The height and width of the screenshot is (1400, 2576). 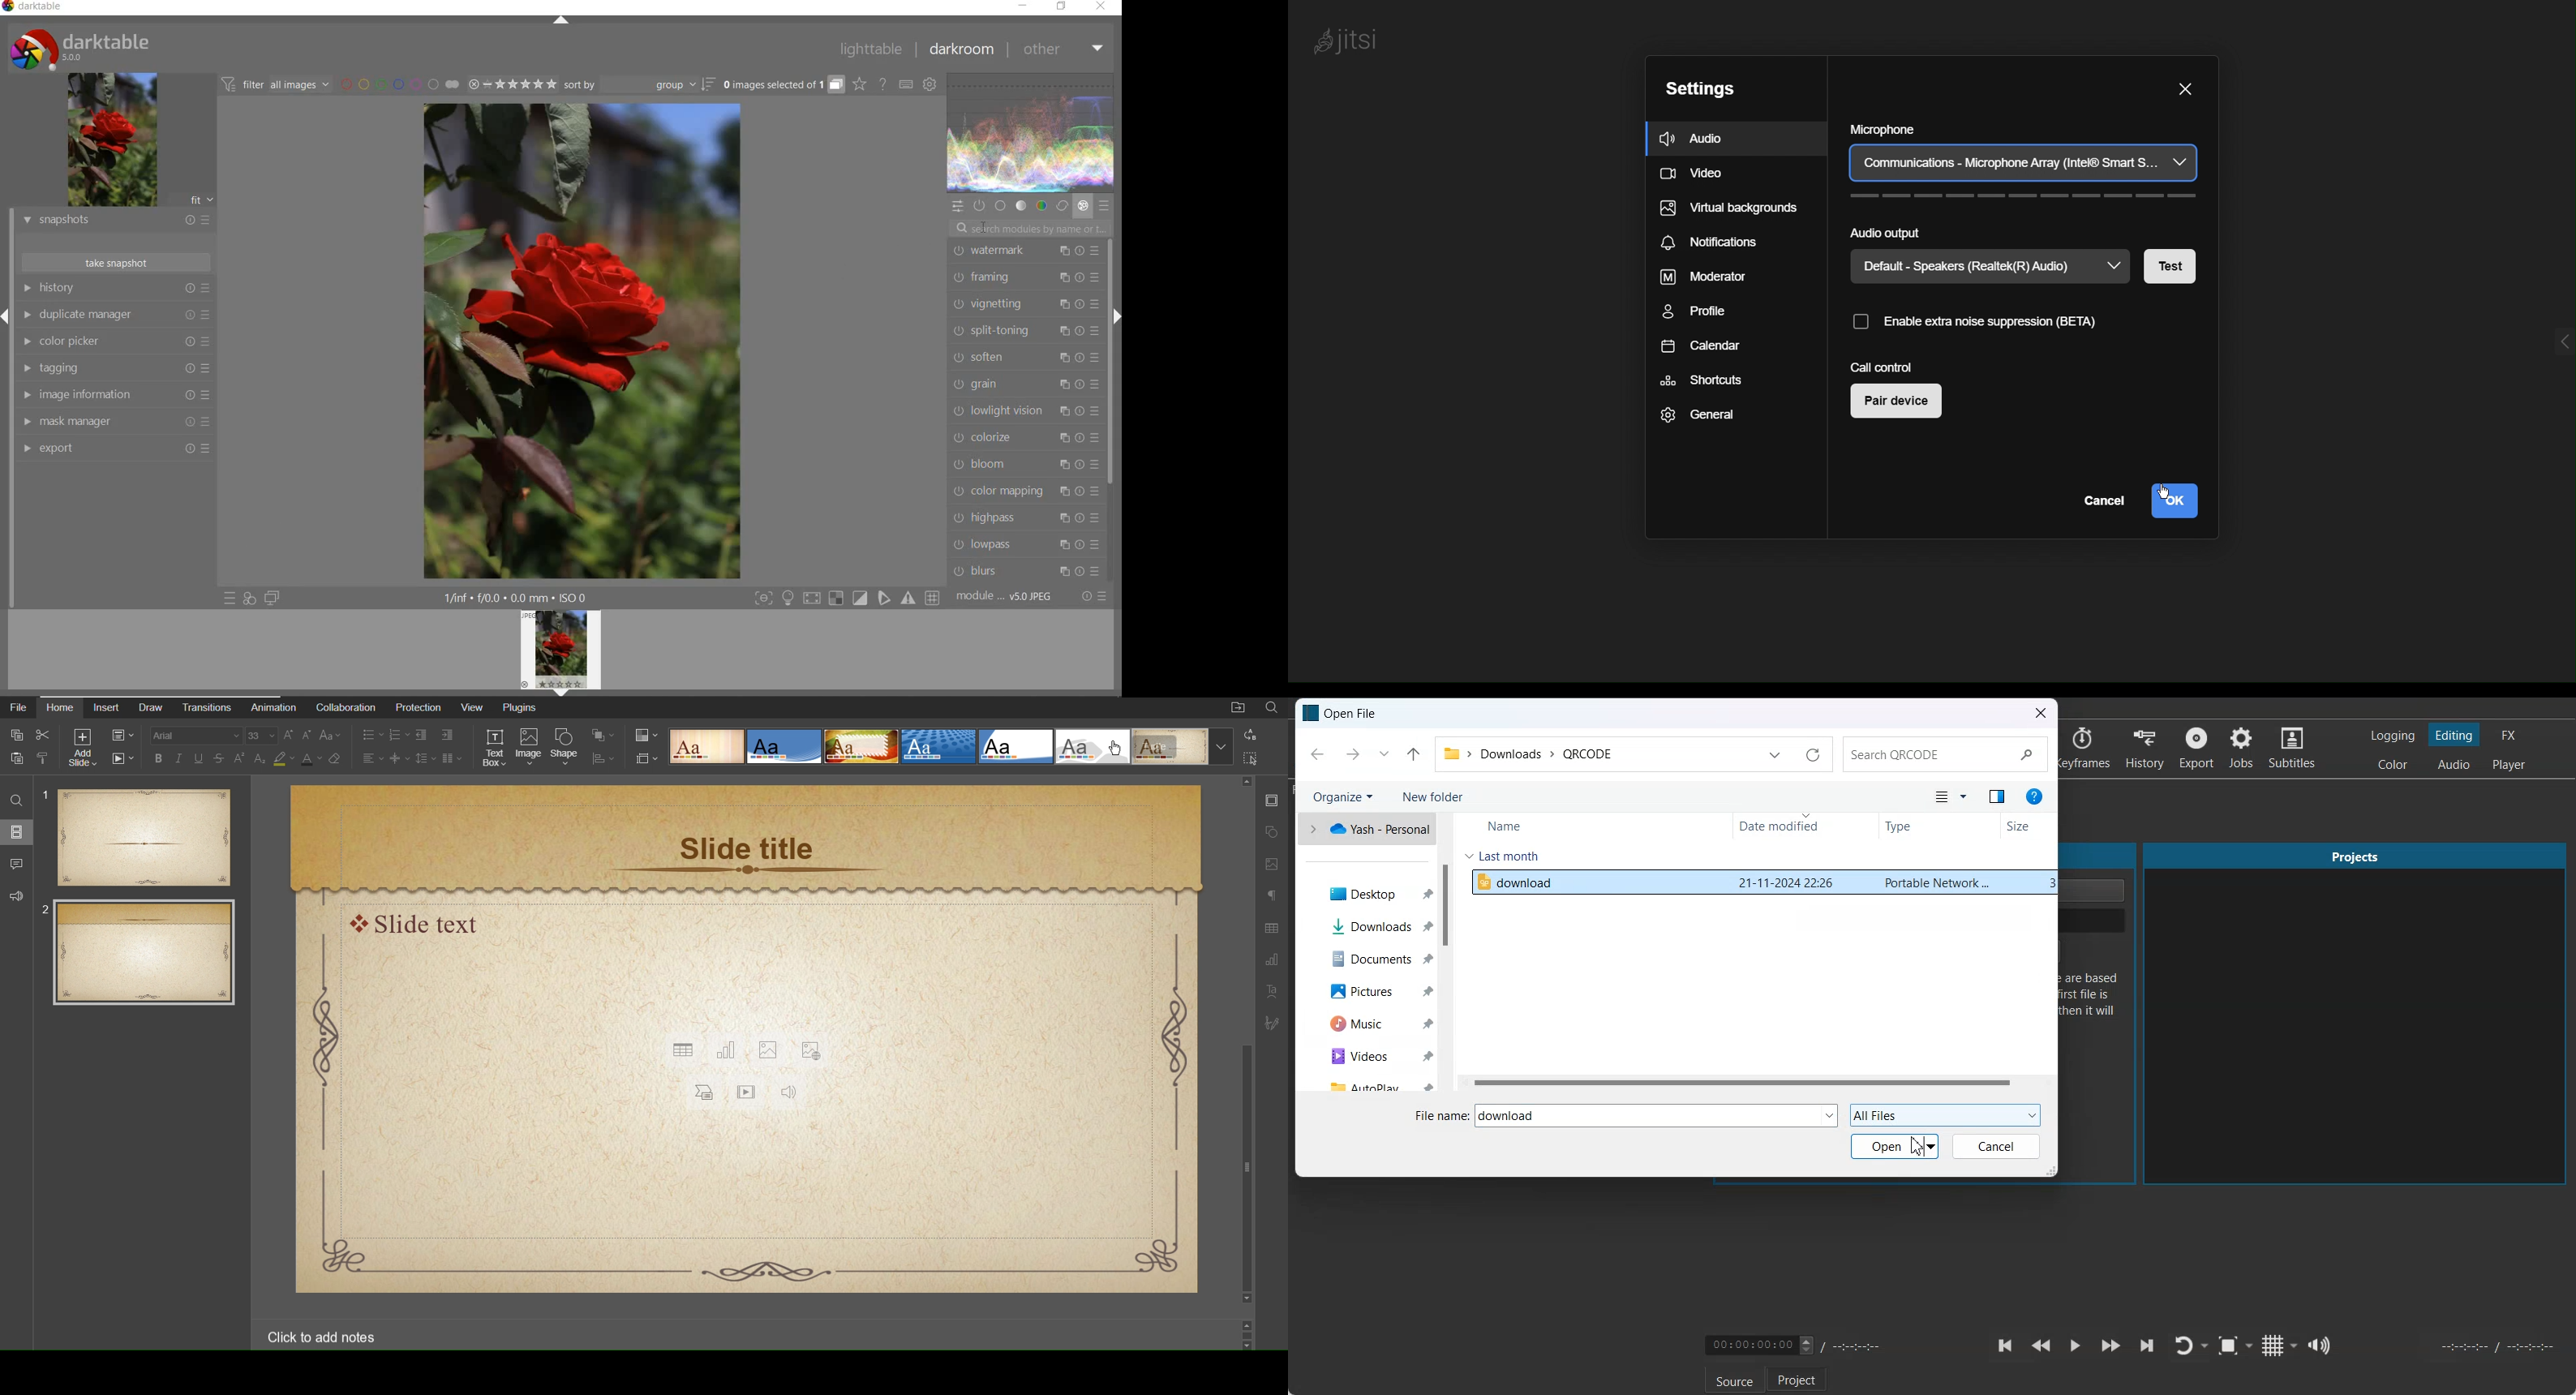 What do you see at coordinates (425, 736) in the screenshot?
I see `Decrease Indent` at bounding box center [425, 736].